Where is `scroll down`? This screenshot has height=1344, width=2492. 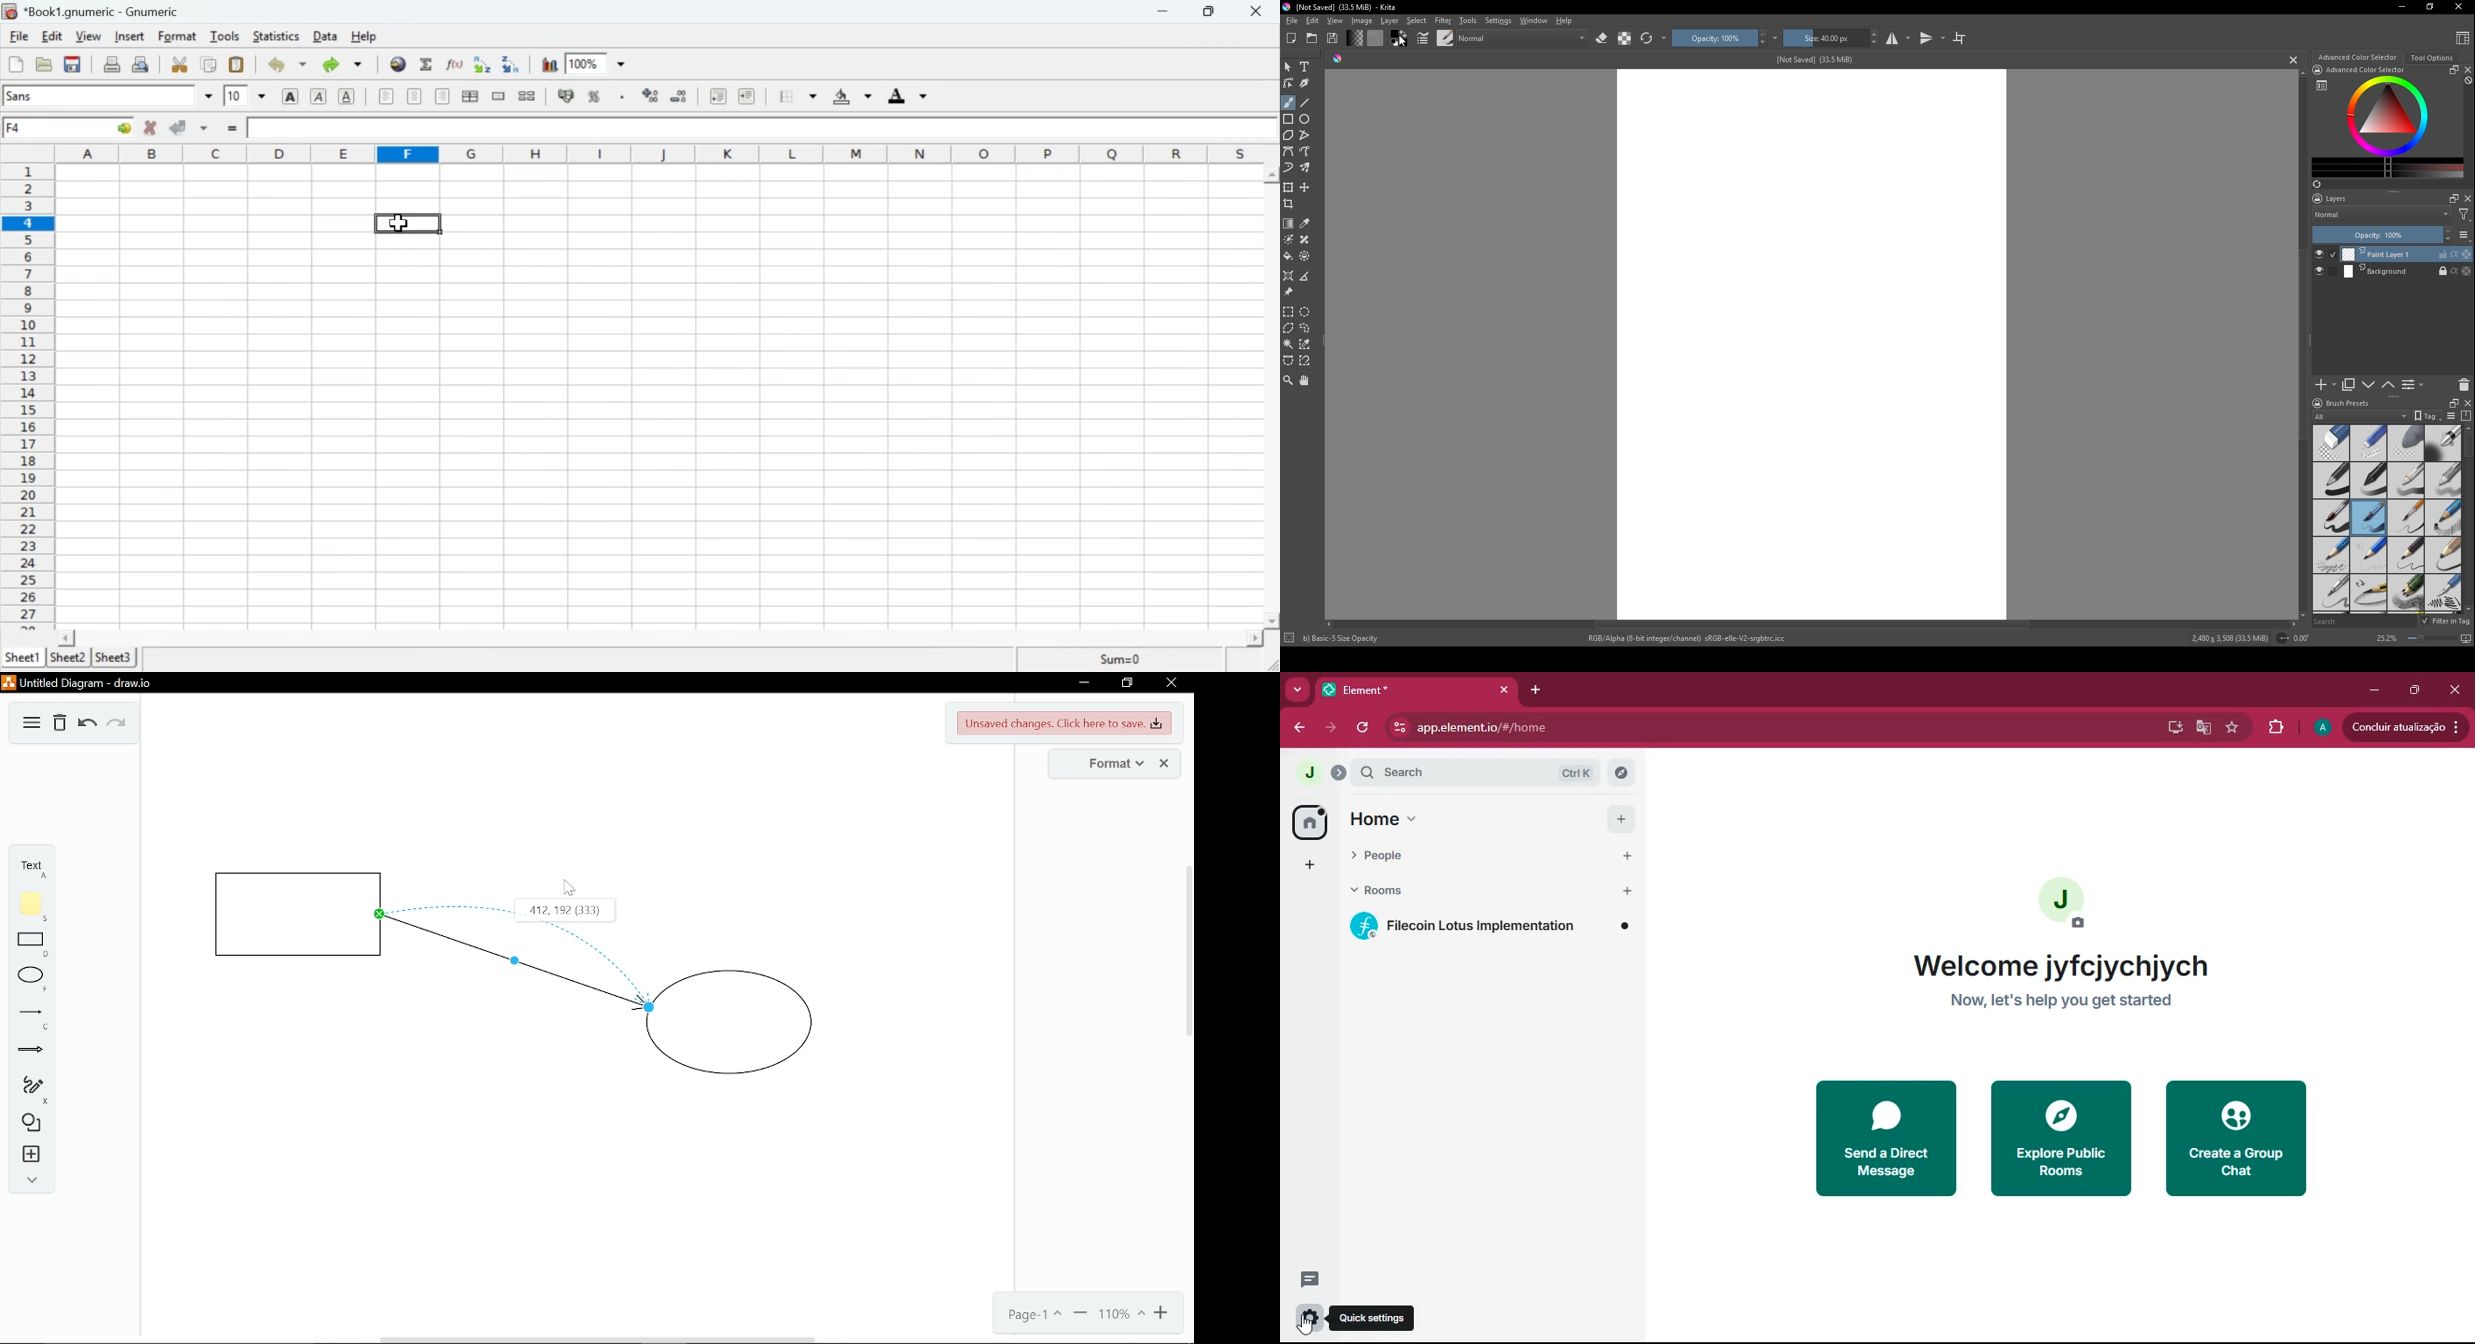 scroll down is located at coordinates (2467, 609).